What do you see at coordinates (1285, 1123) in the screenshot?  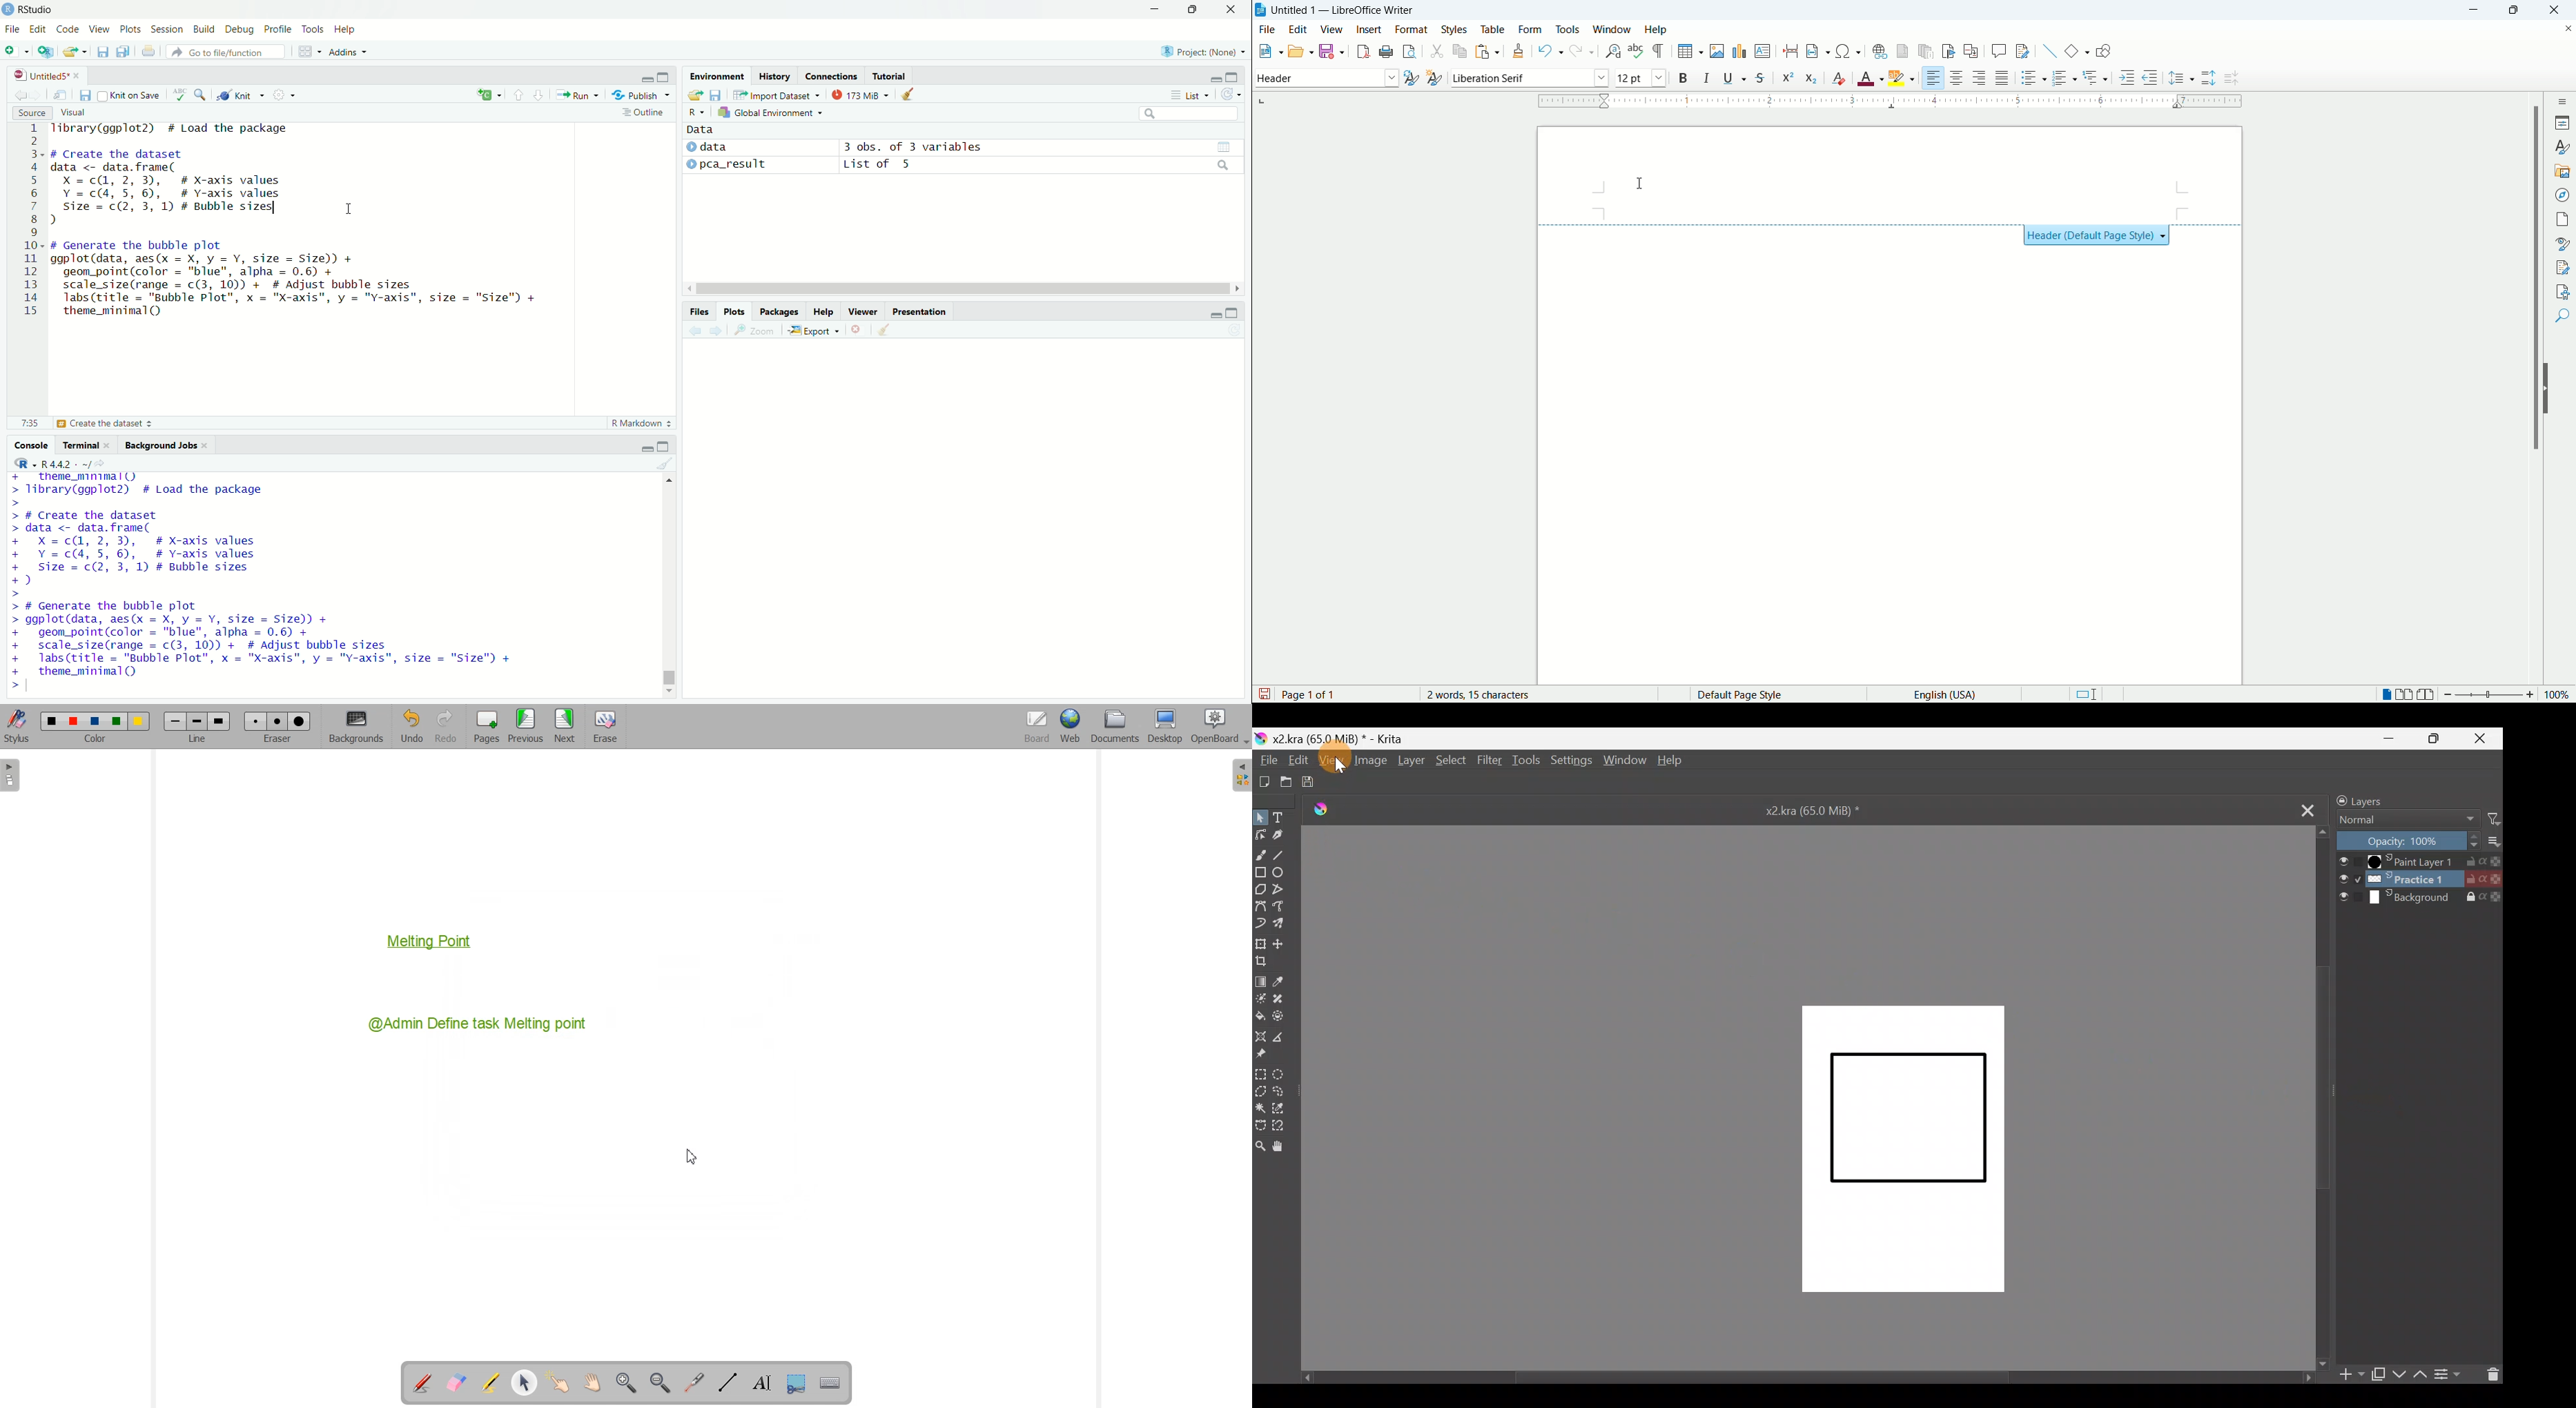 I see `Magnetic curve selection tool` at bounding box center [1285, 1123].